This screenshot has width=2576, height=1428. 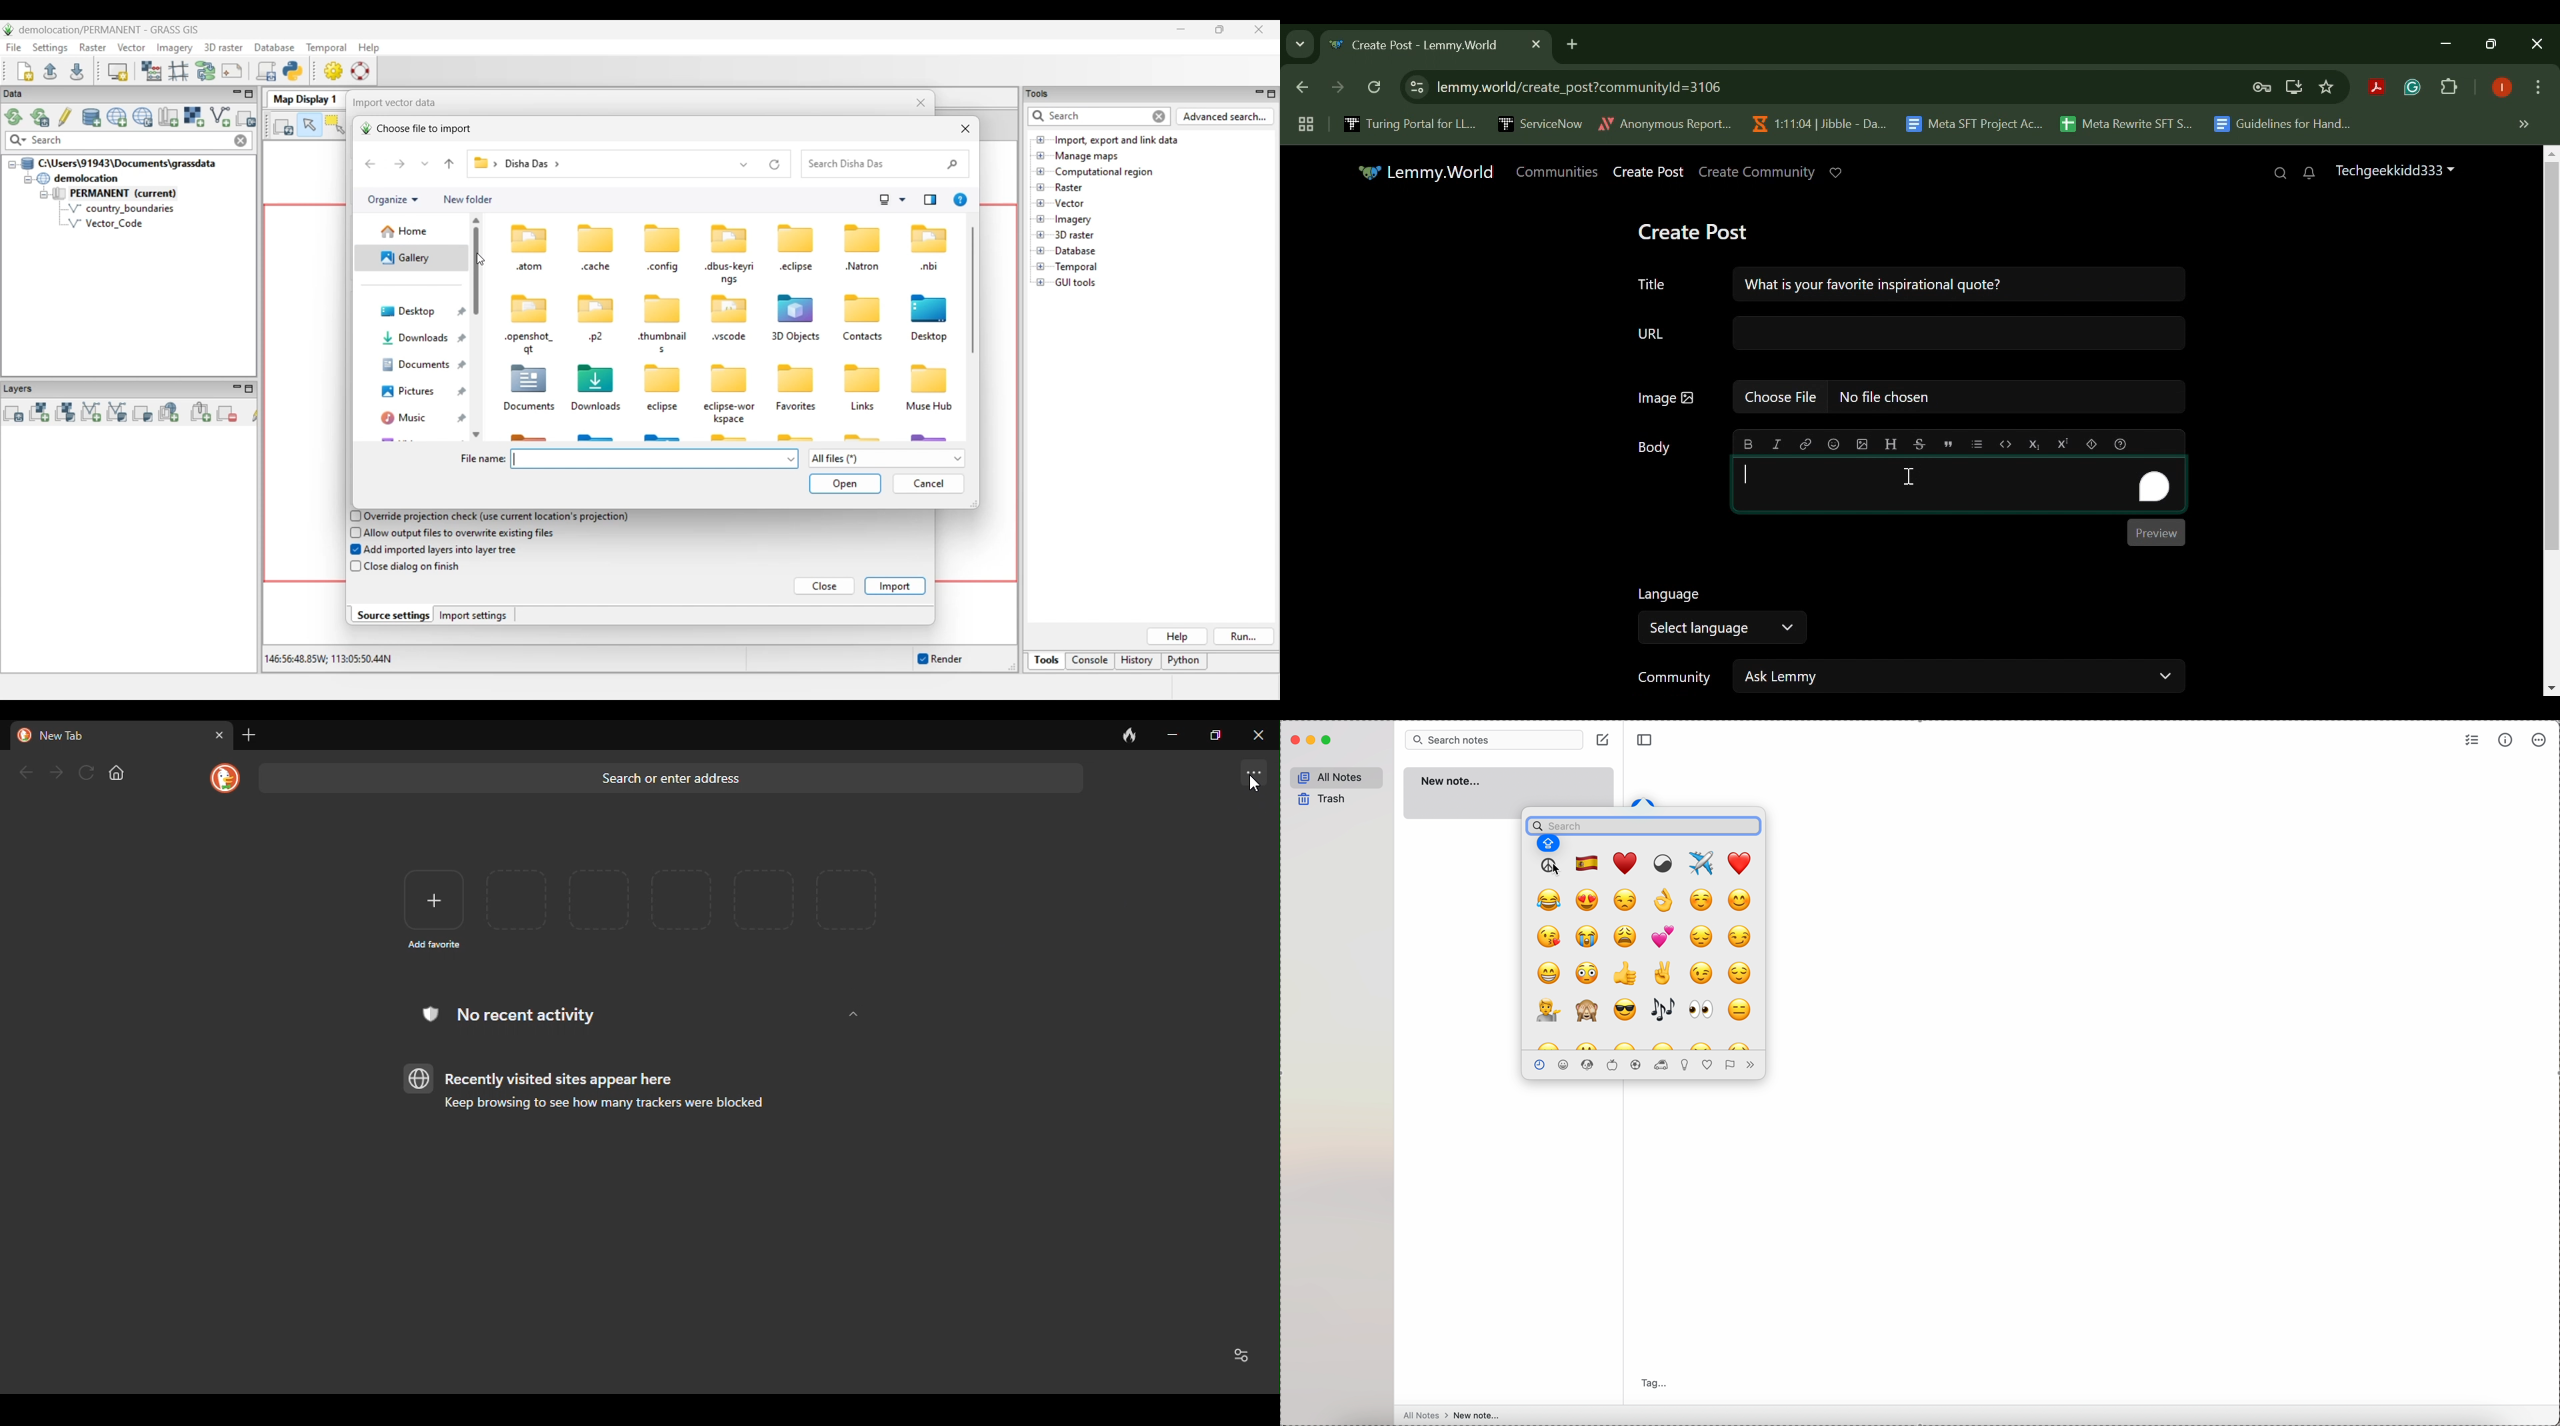 What do you see at coordinates (1418, 46) in the screenshot?
I see `Create Post - Lemmy.World` at bounding box center [1418, 46].